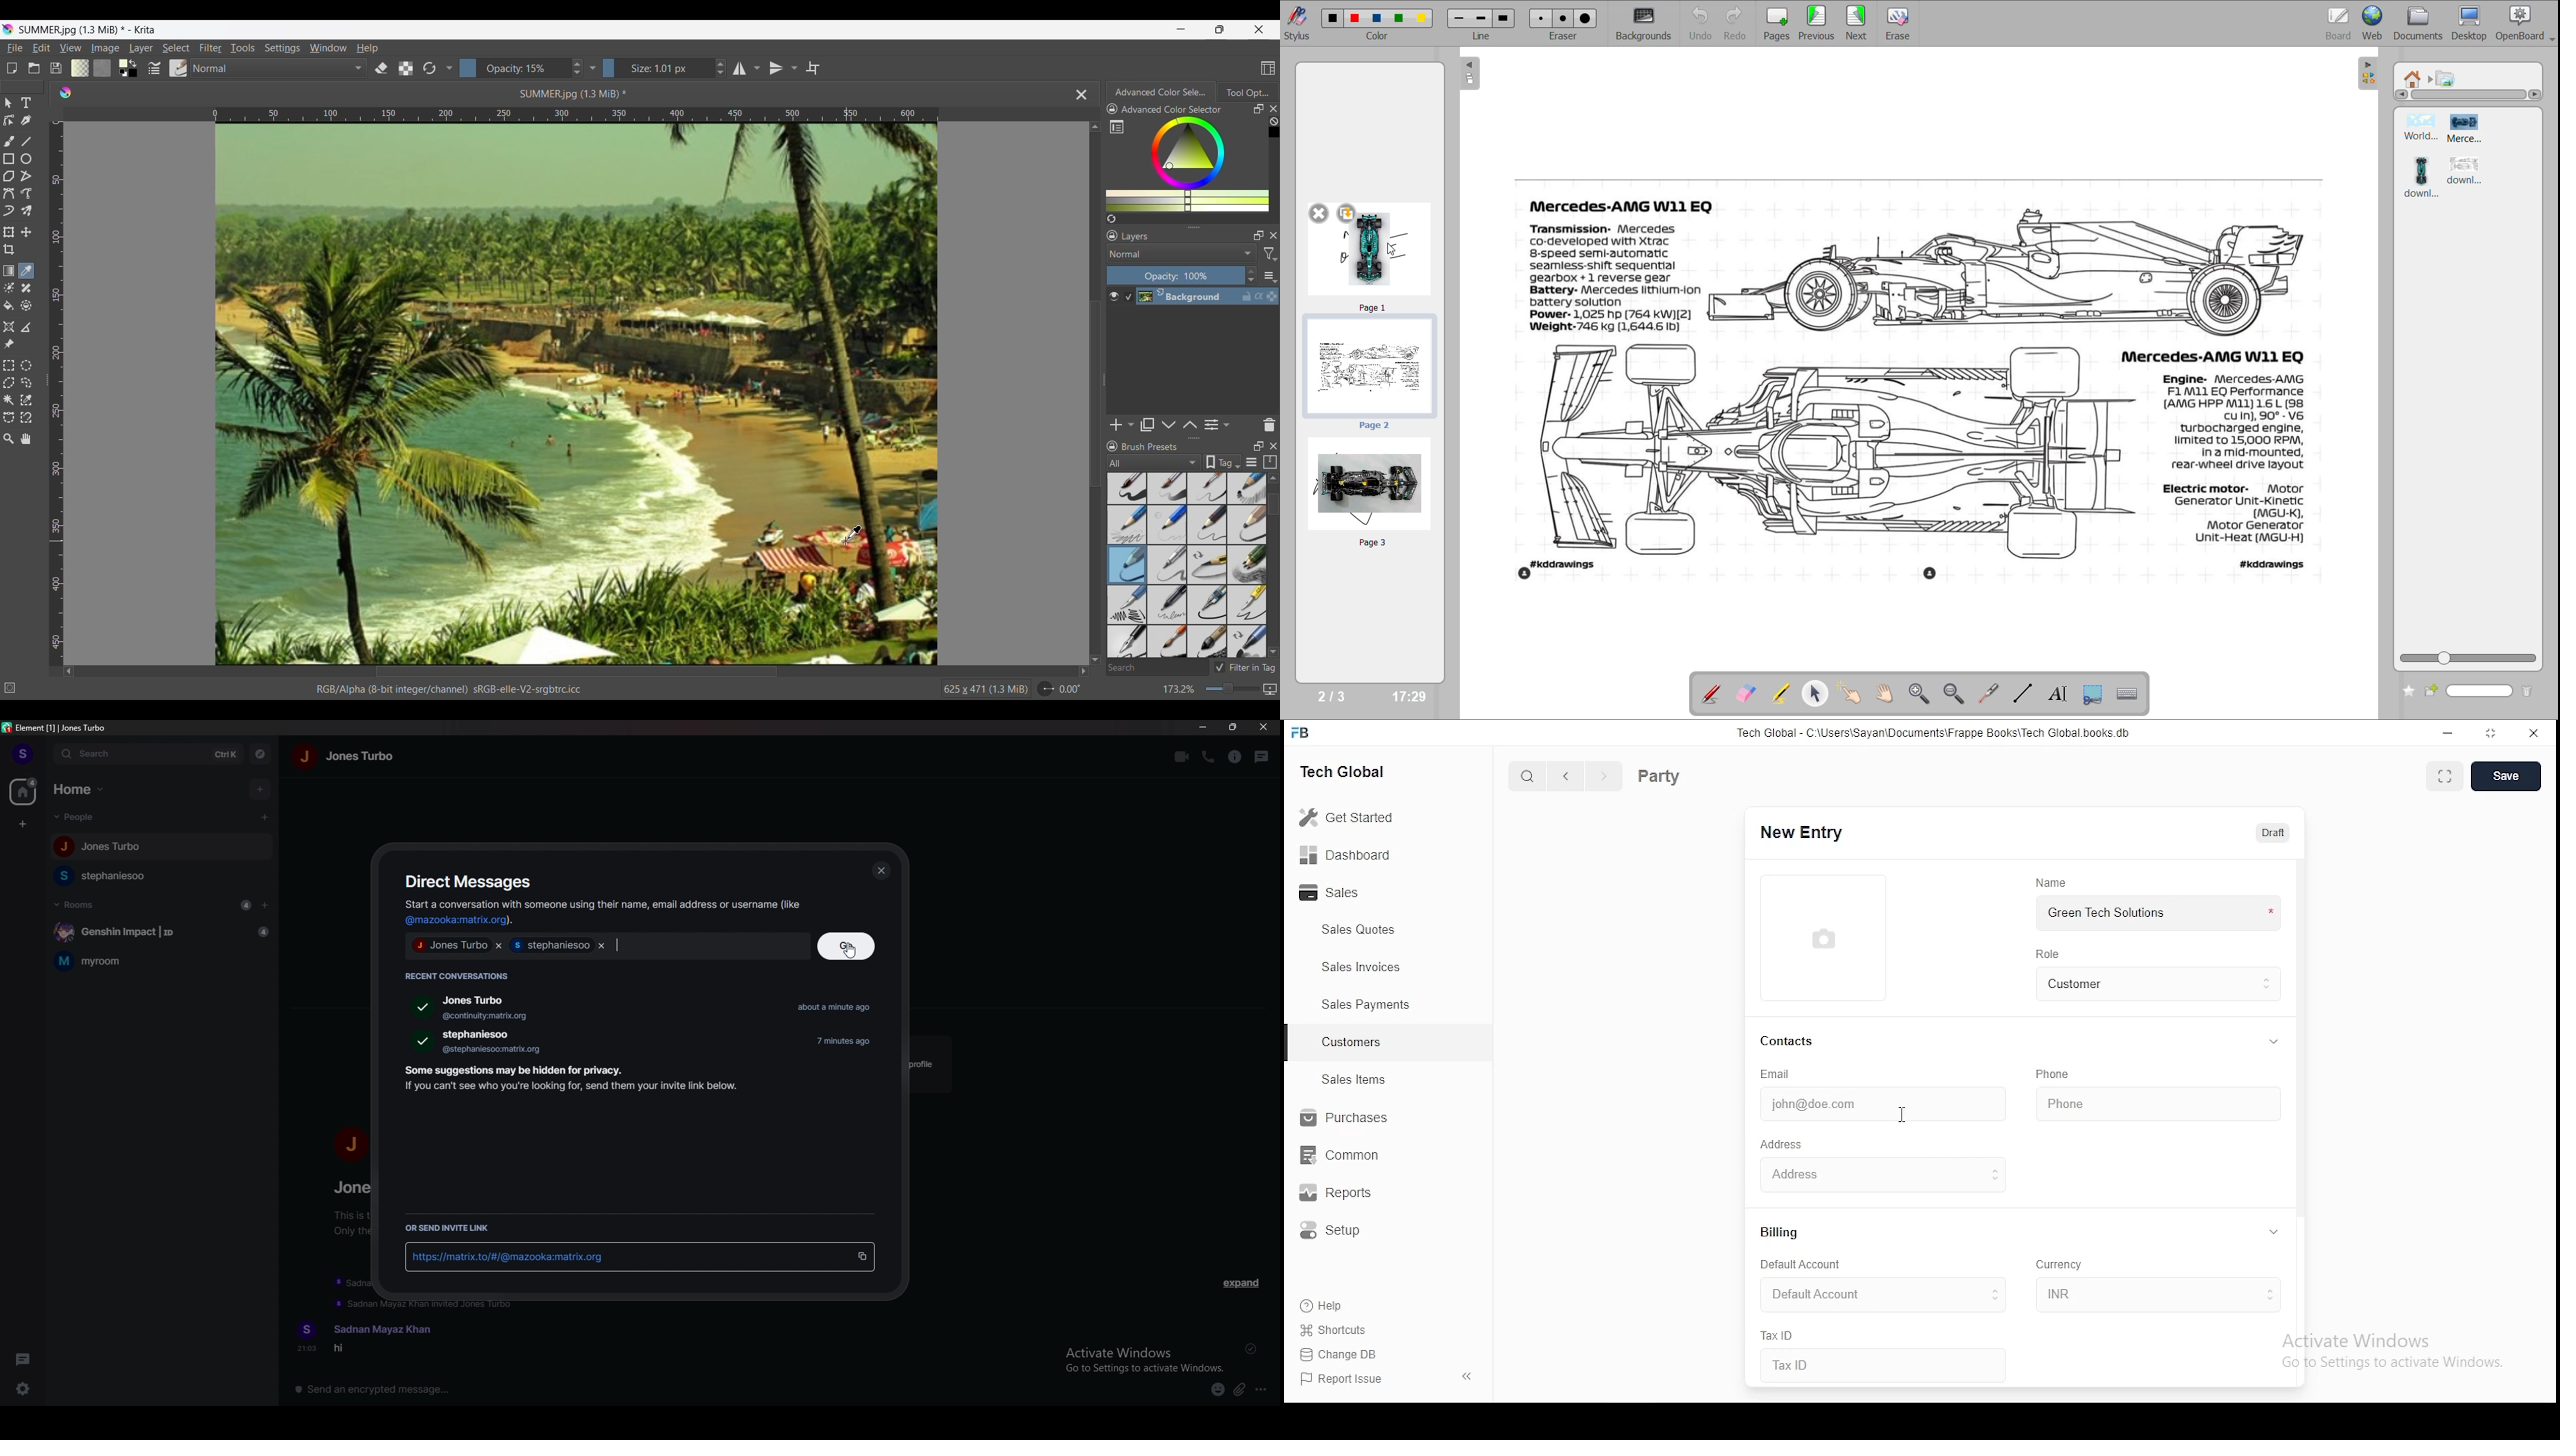 This screenshot has width=2576, height=1456. What do you see at coordinates (1788, 1042) in the screenshot?
I see `contacts` at bounding box center [1788, 1042].